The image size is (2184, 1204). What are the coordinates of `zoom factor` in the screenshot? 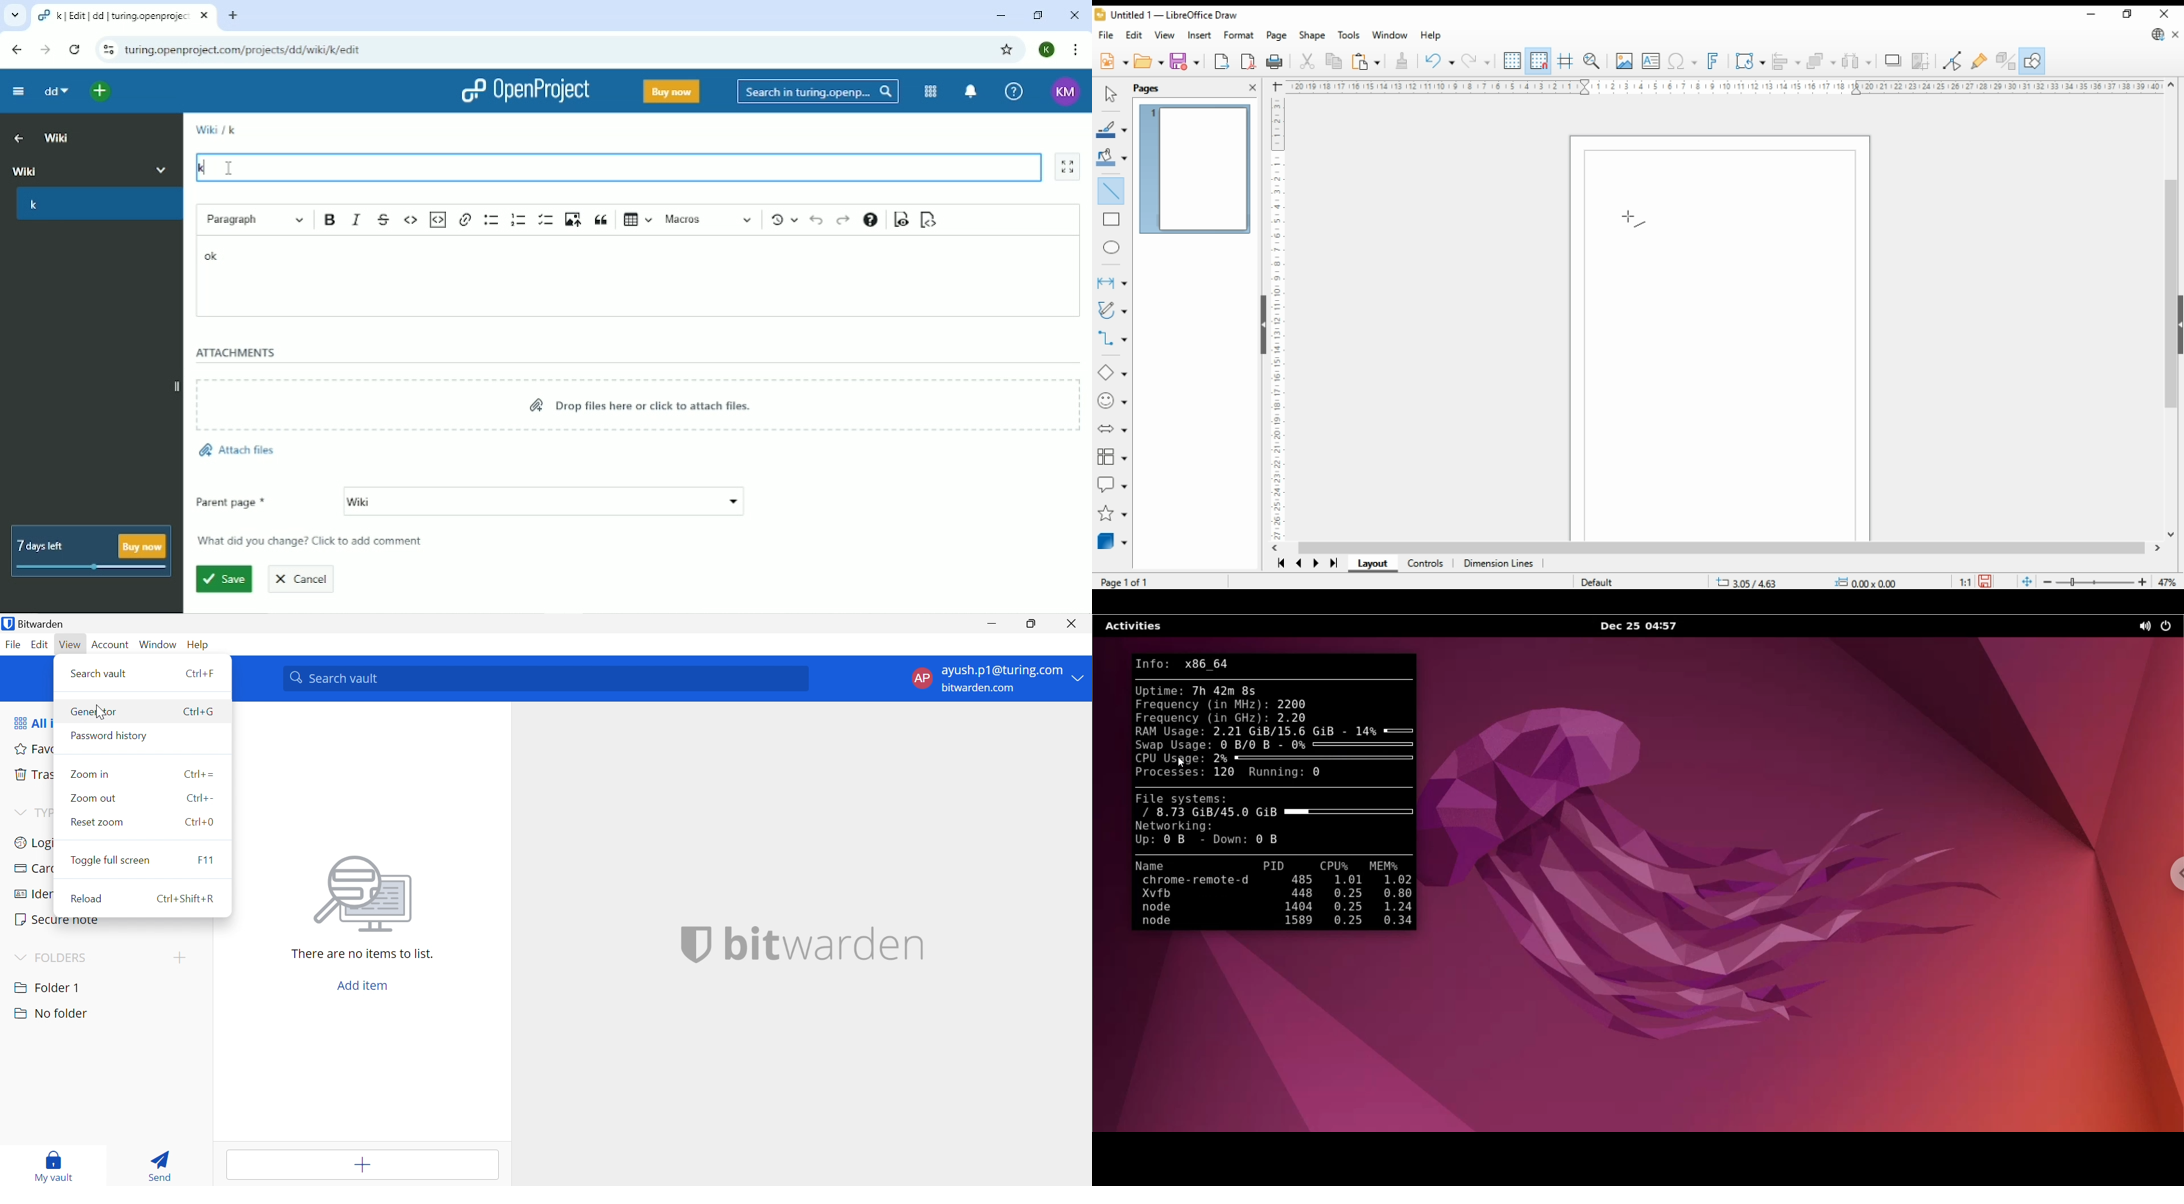 It's located at (2169, 582).